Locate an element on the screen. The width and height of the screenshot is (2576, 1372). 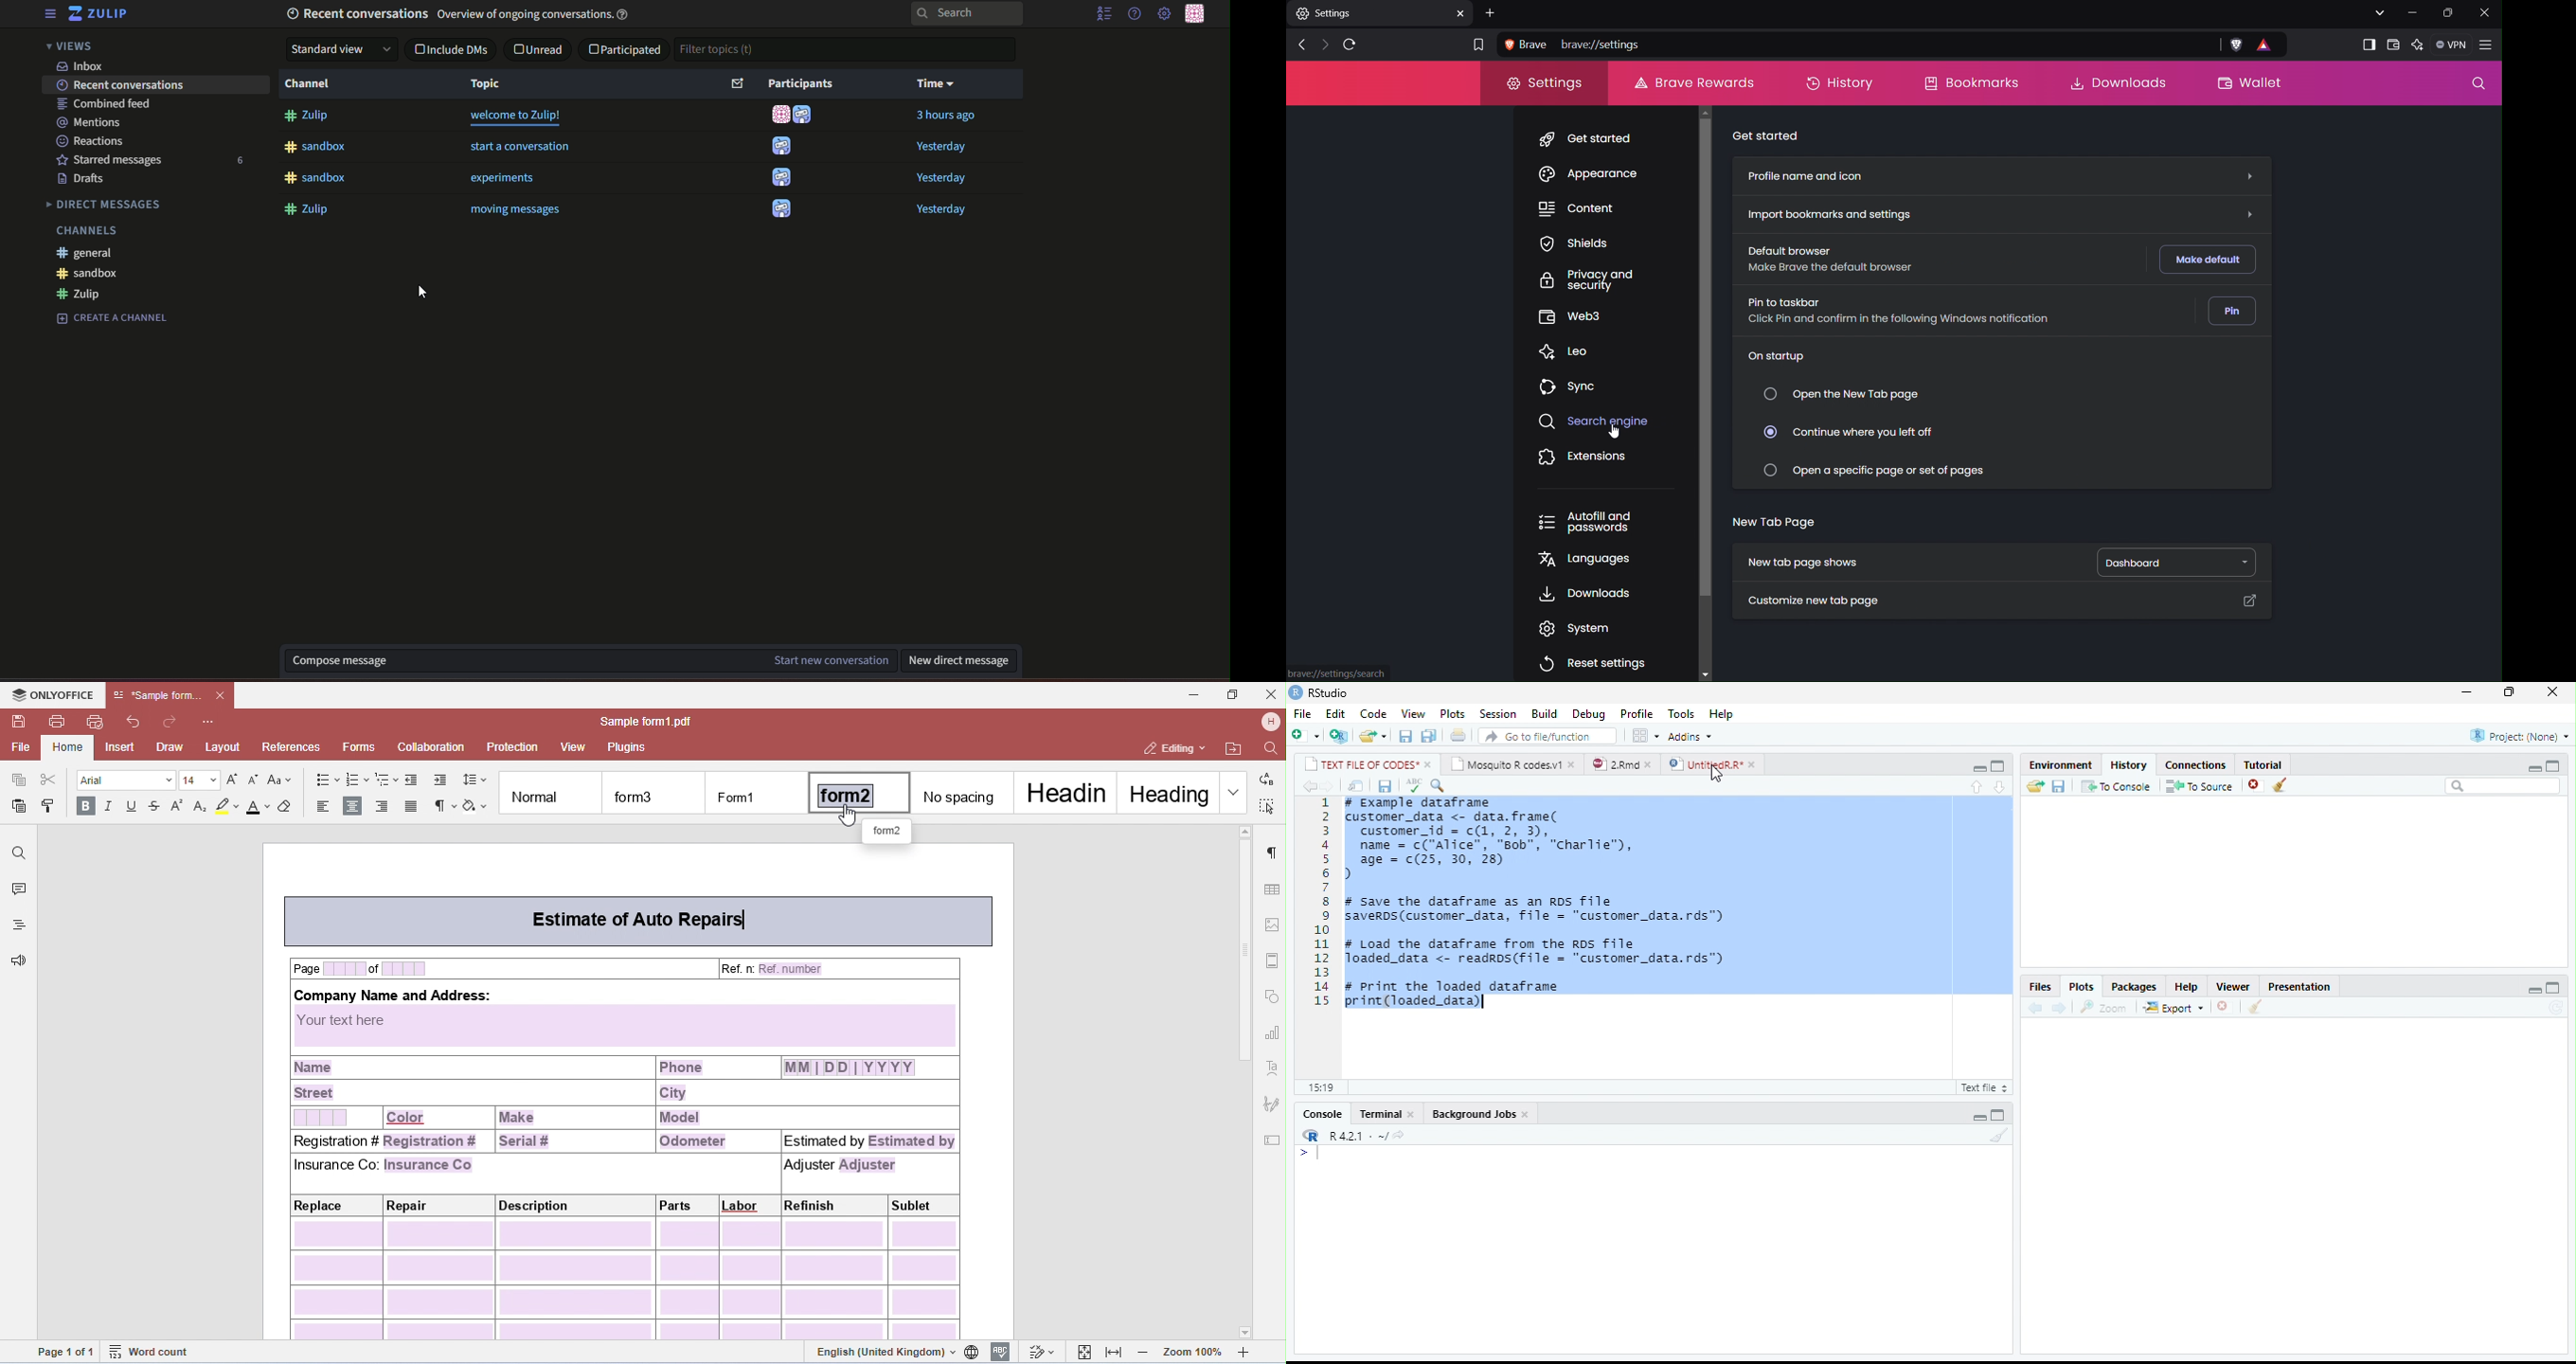
search bar is located at coordinates (910, 13).